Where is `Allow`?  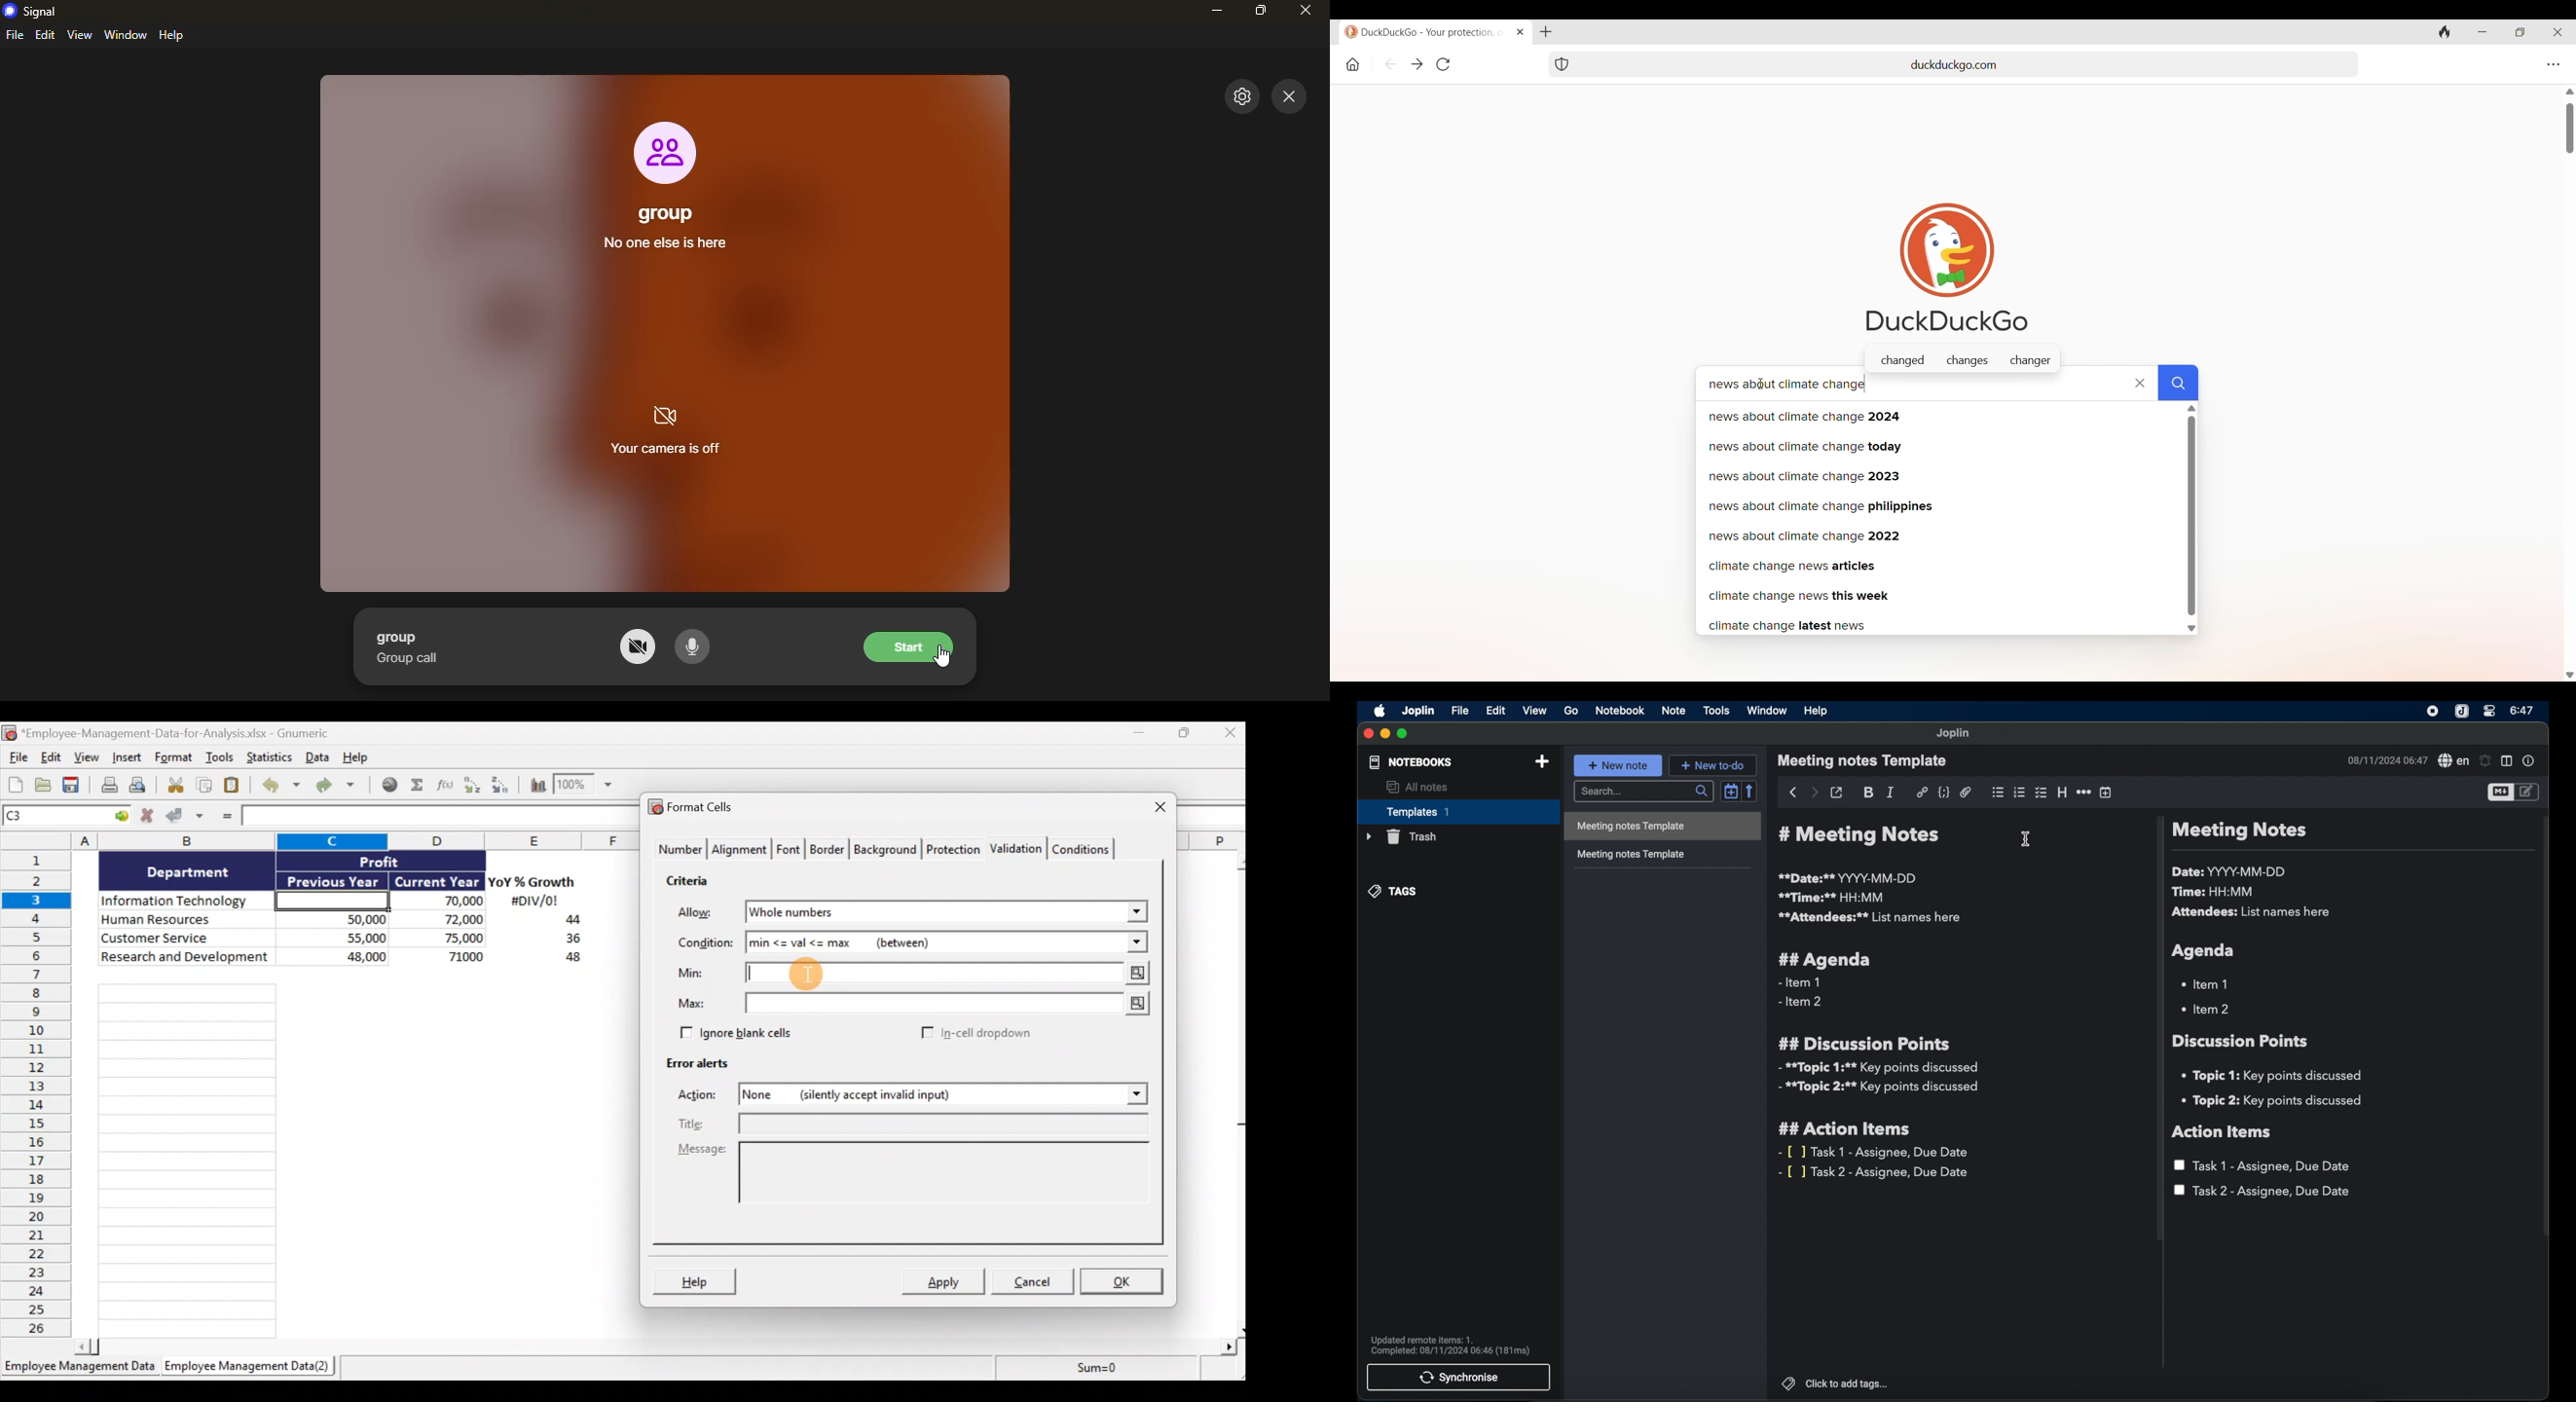 Allow is located at coordinates (704, 913).